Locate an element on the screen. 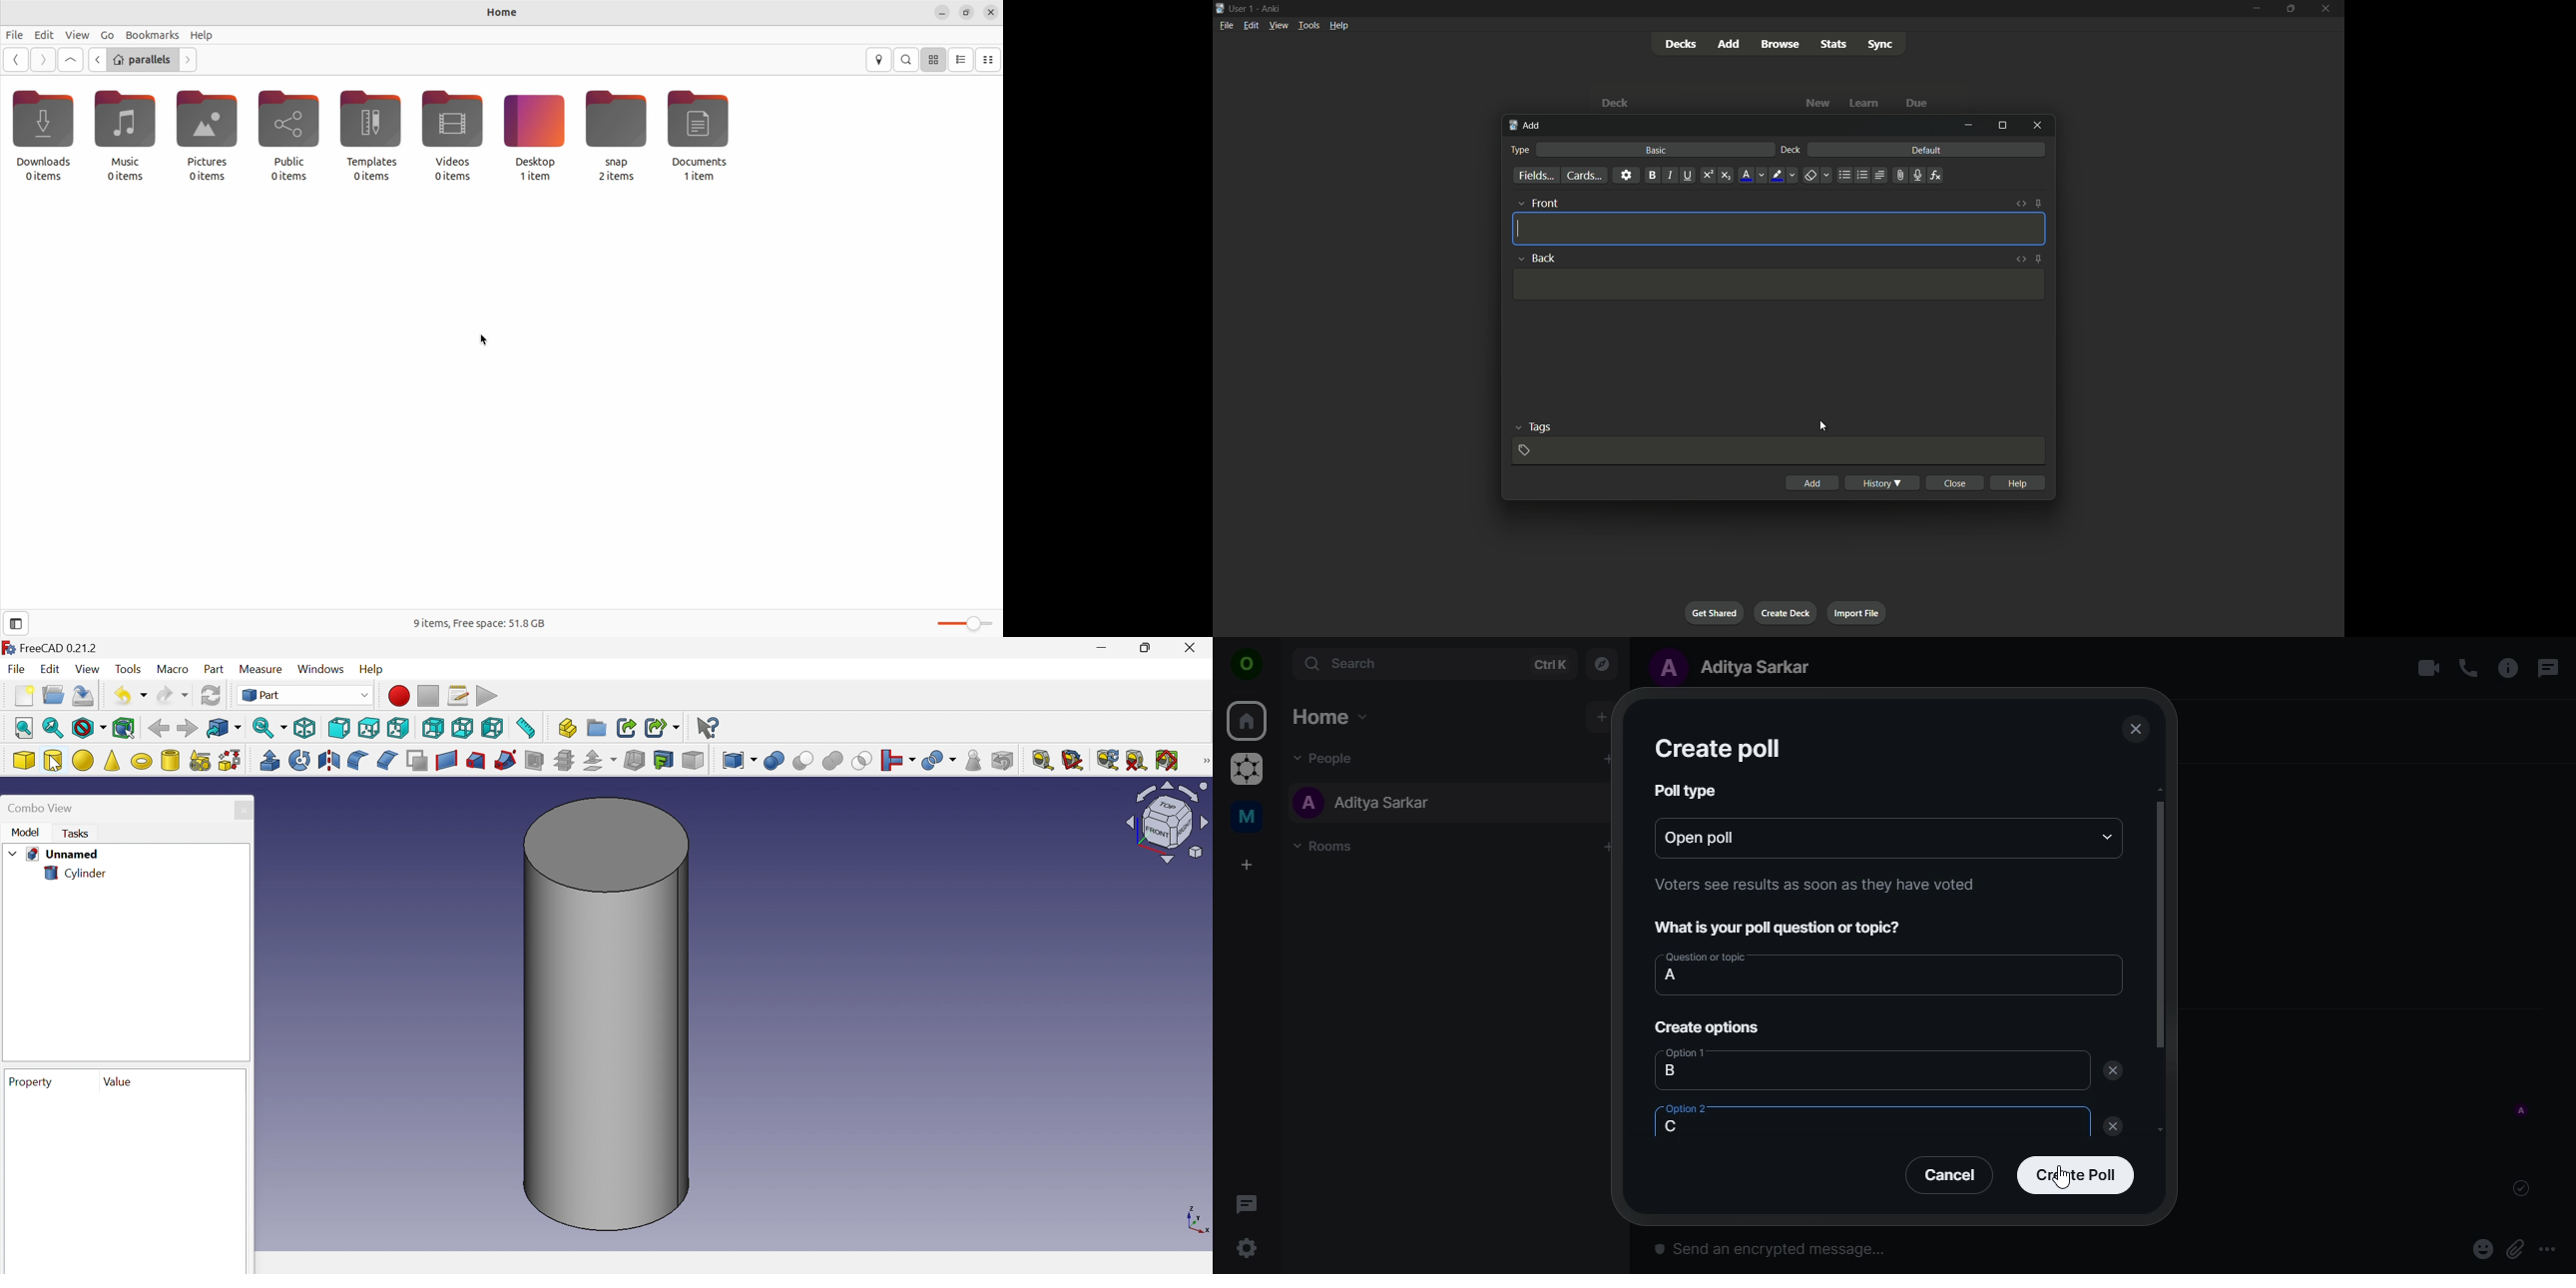 The height and width of the screenshot is (1288, 2576). cancel is located at coordinates (1953, 1174).